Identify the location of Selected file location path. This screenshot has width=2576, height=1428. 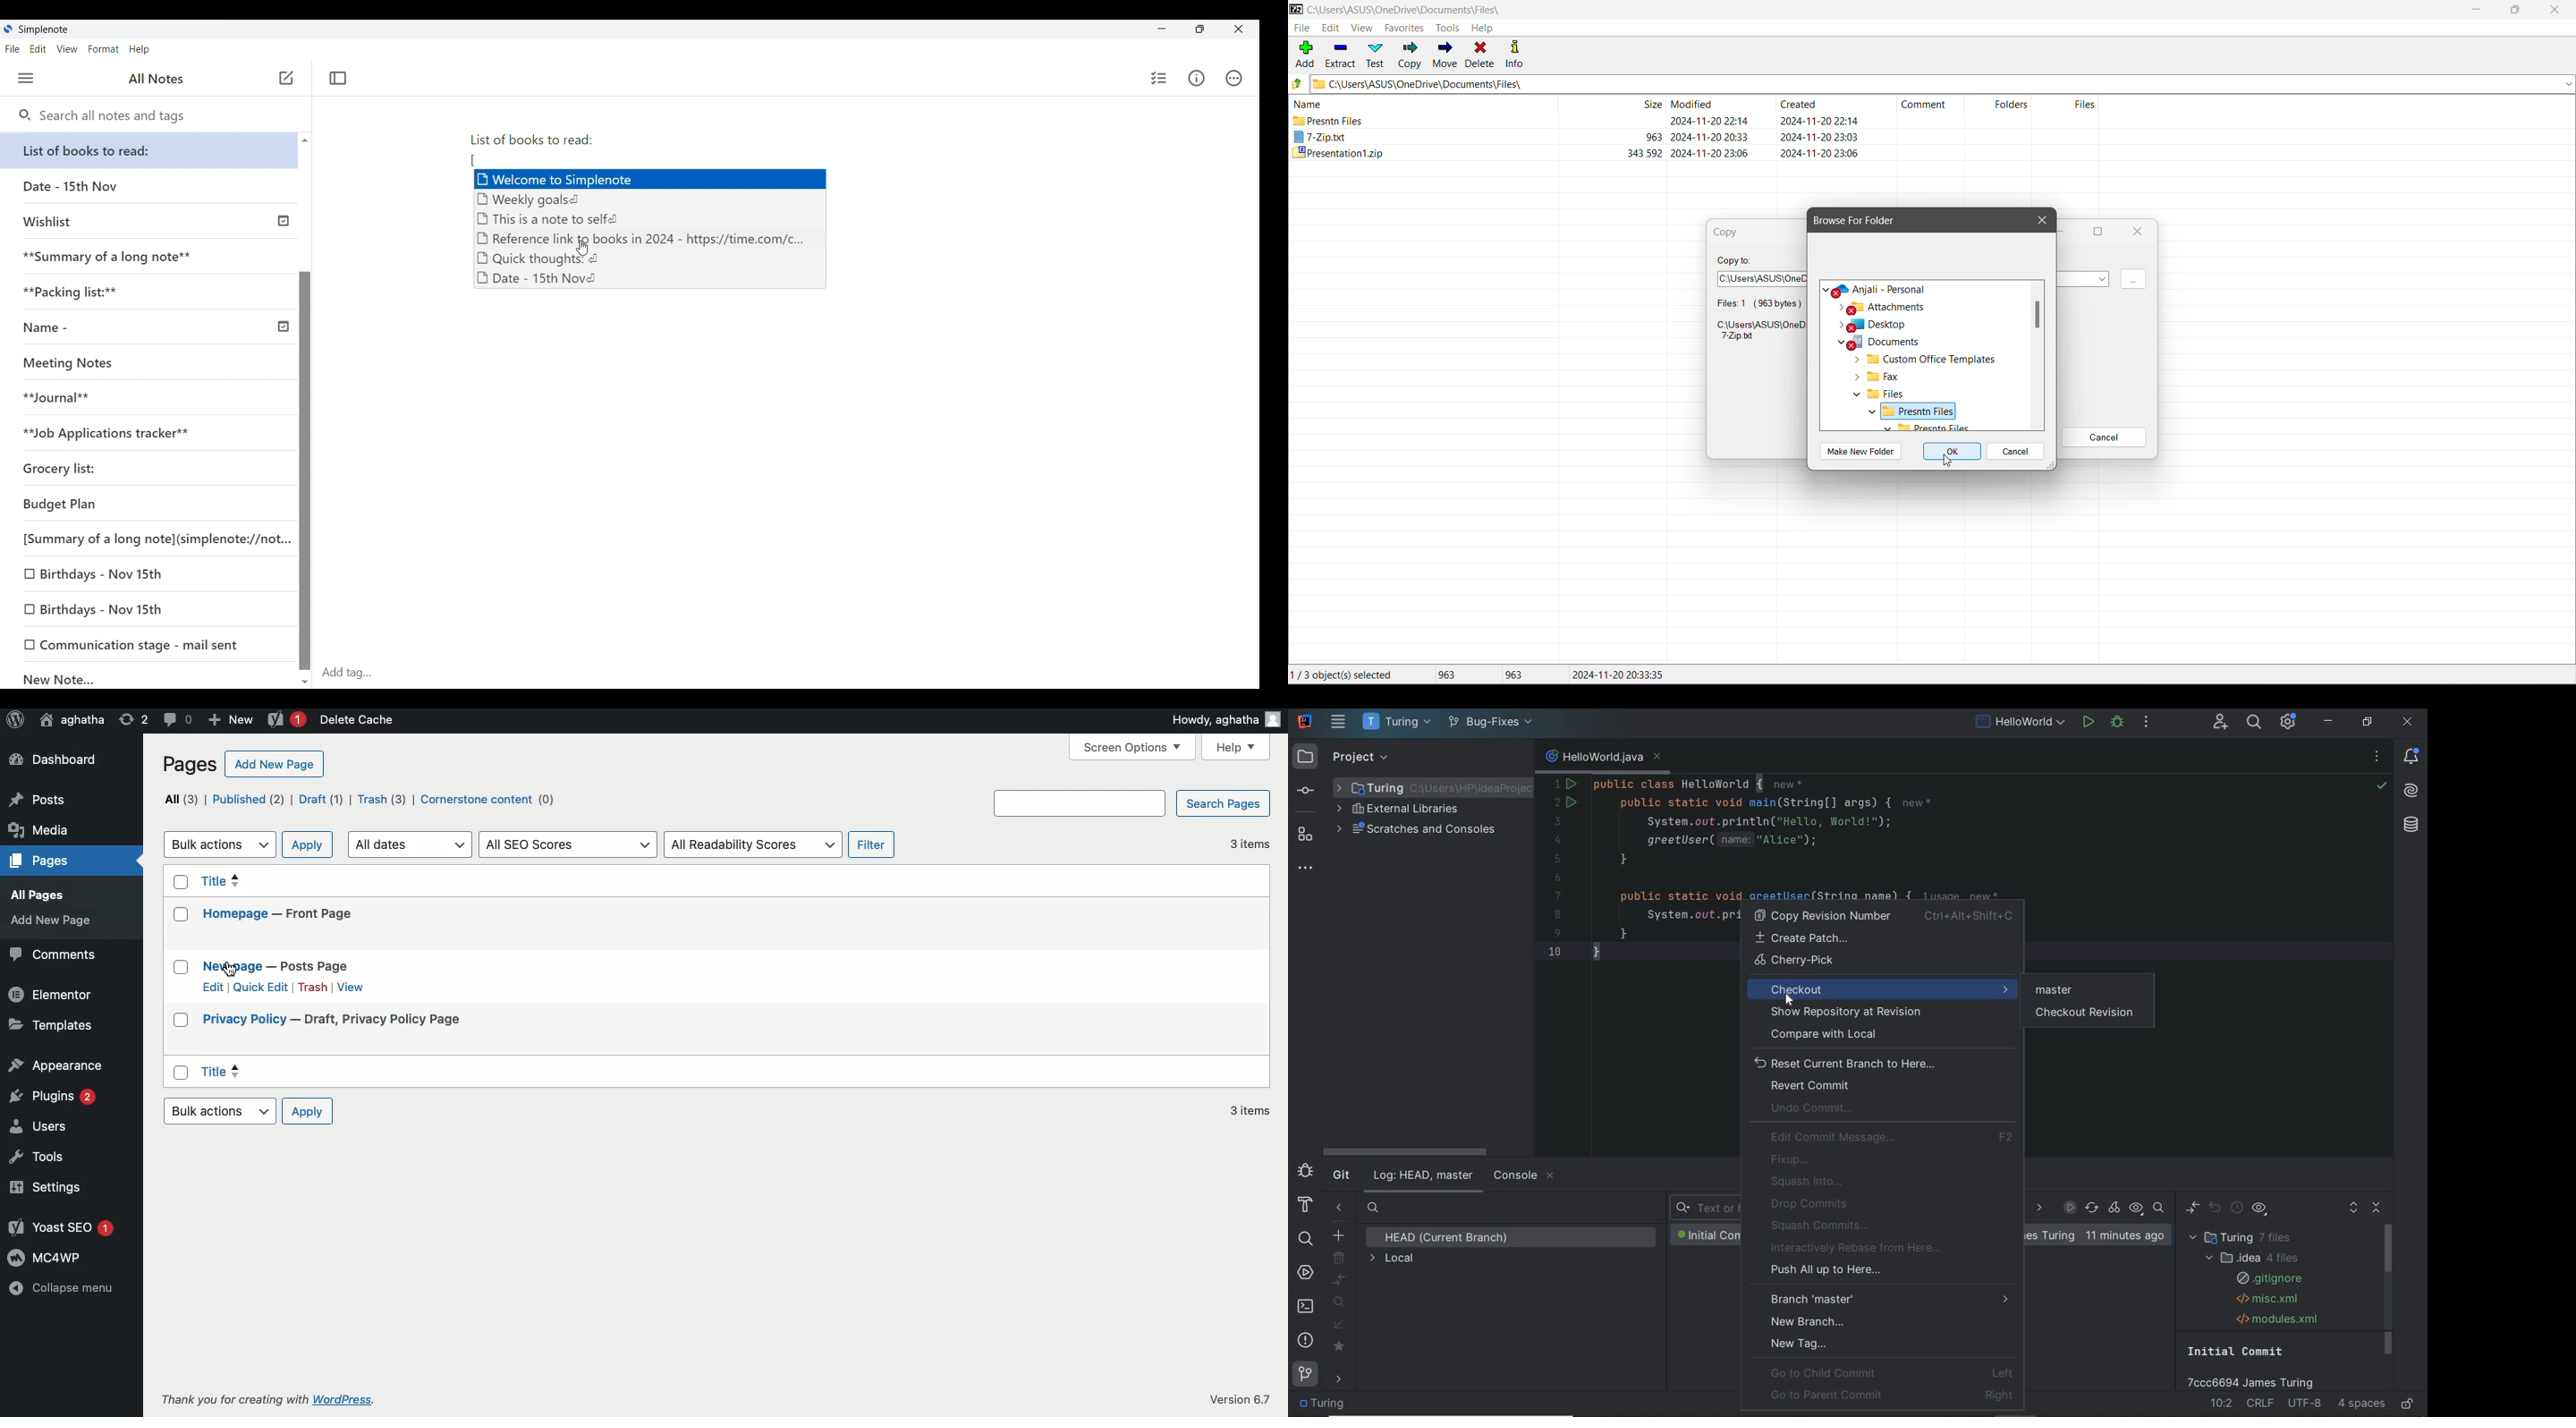
(1757, 333).